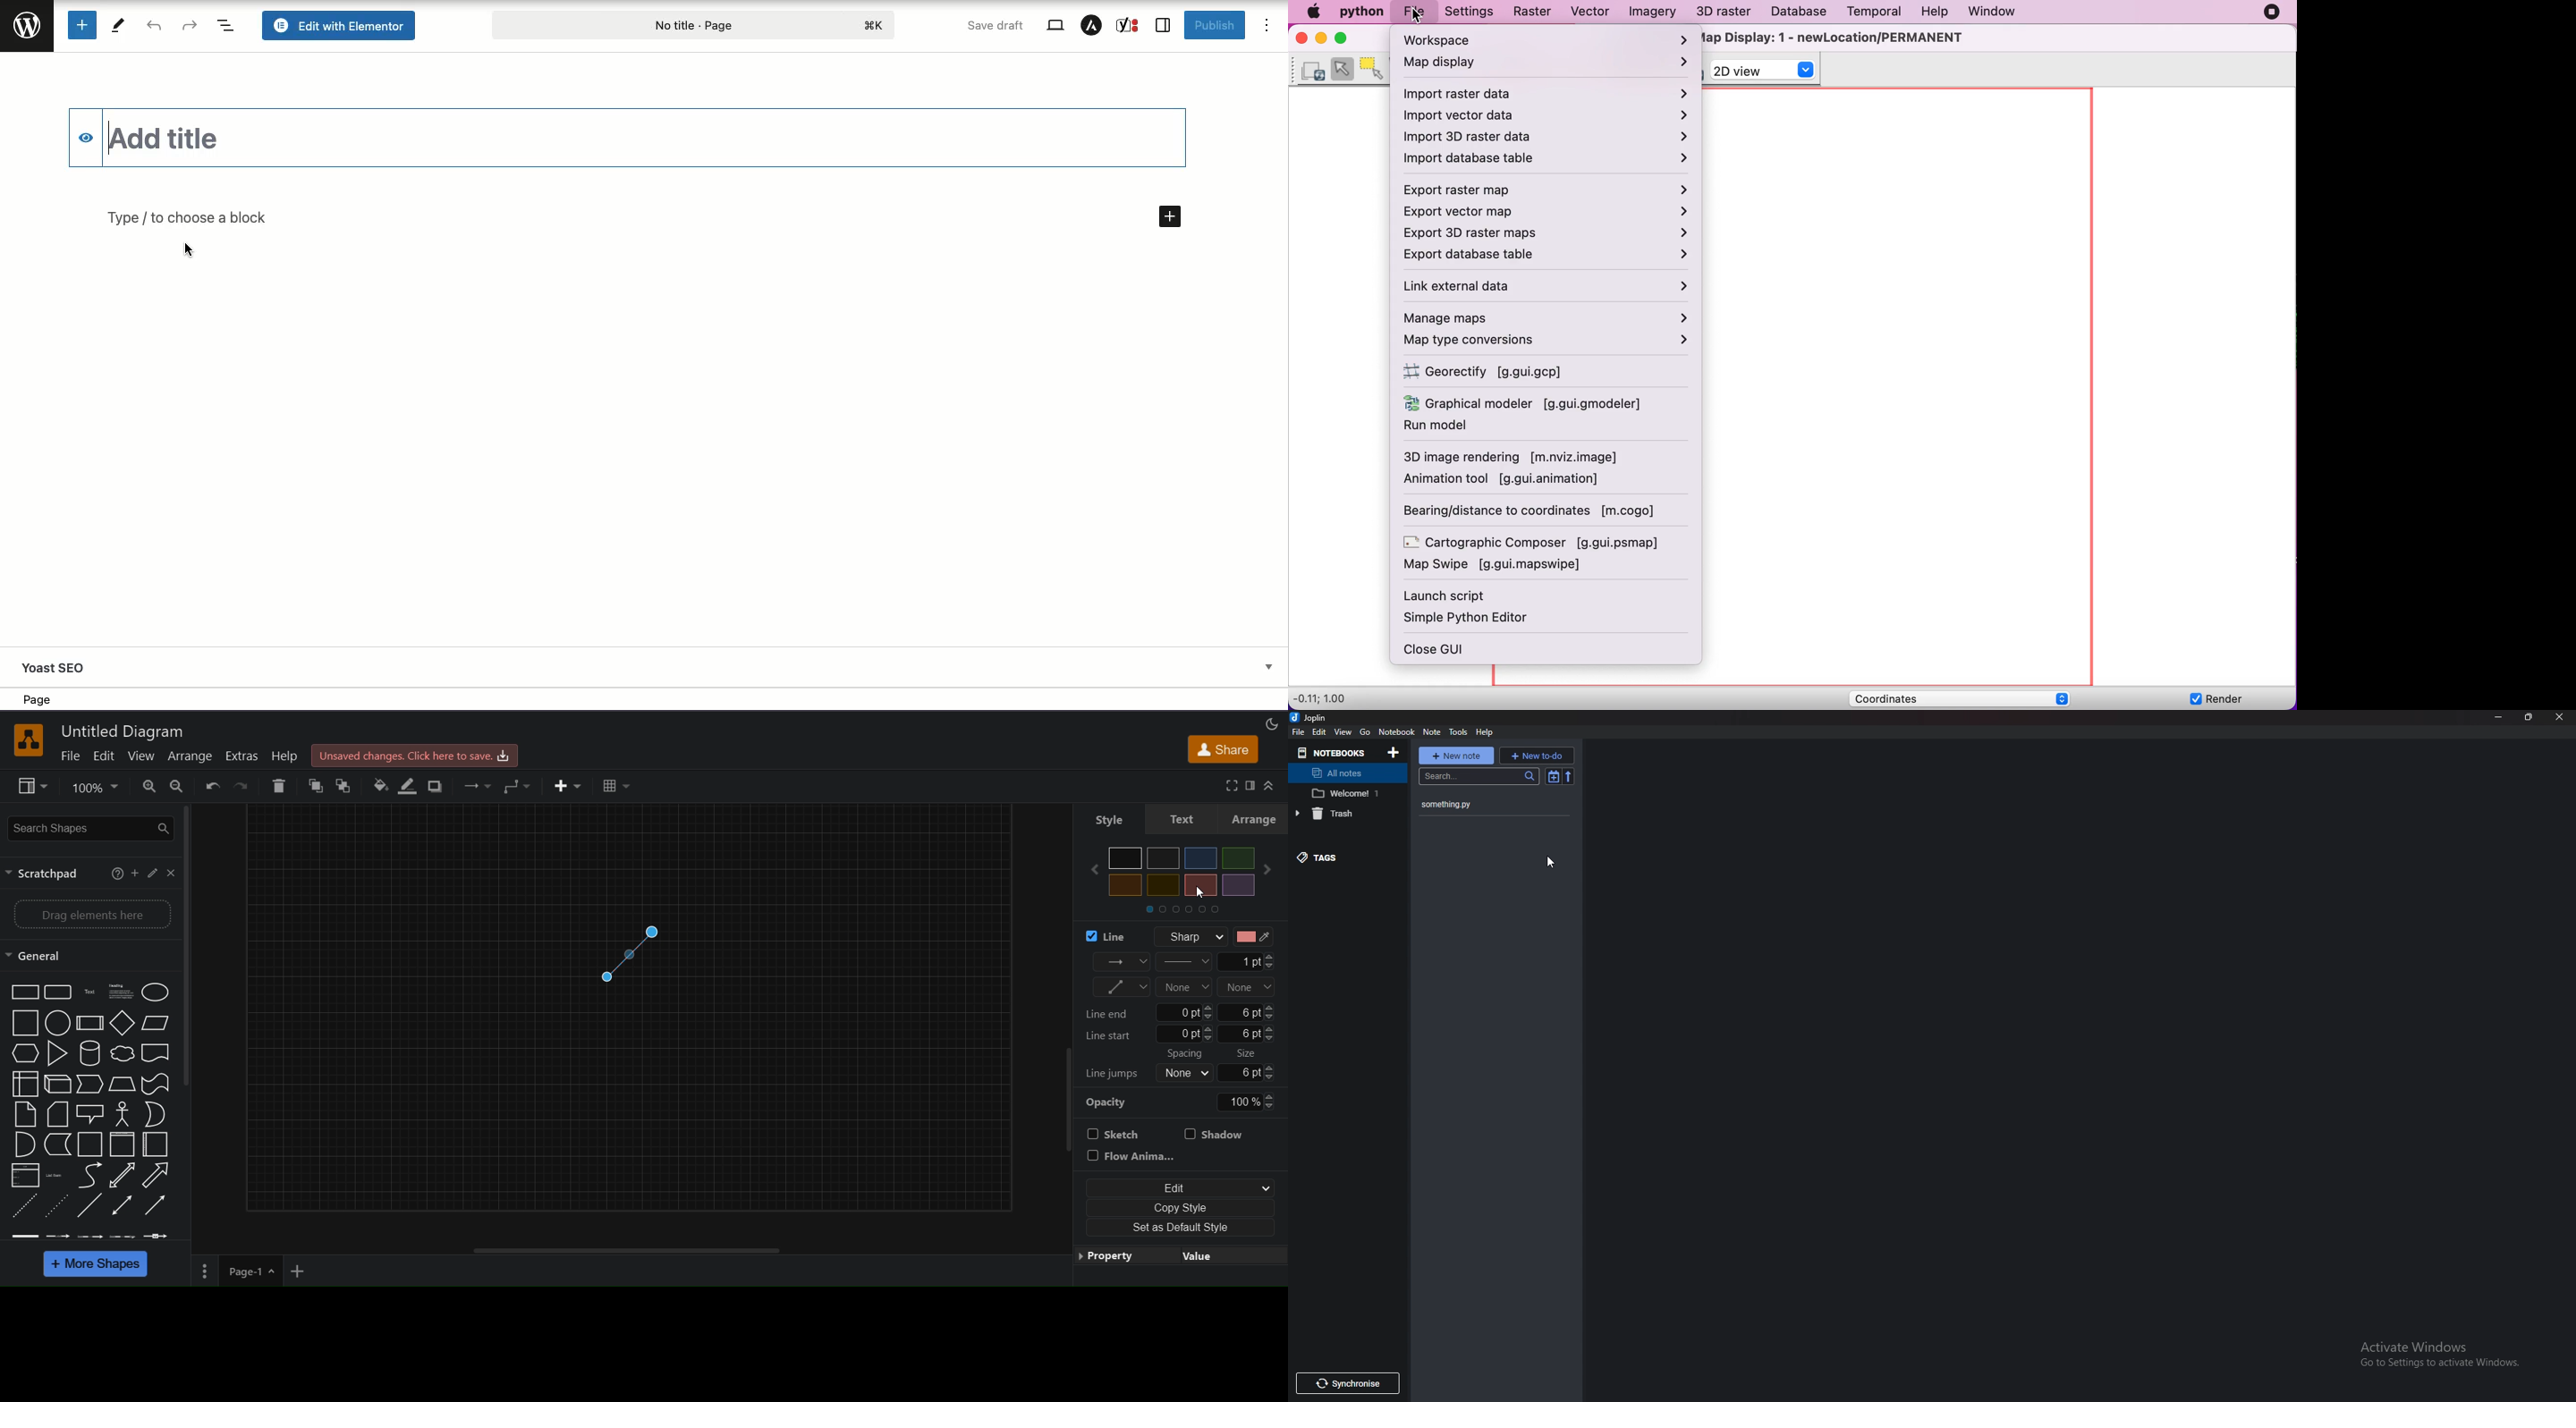 This screenshot has height=1428, width=2576. What do you see at coordinates (1554, 778) in the screenshot?
I see `Toggle sort order` at bounding box center [1554, 778].